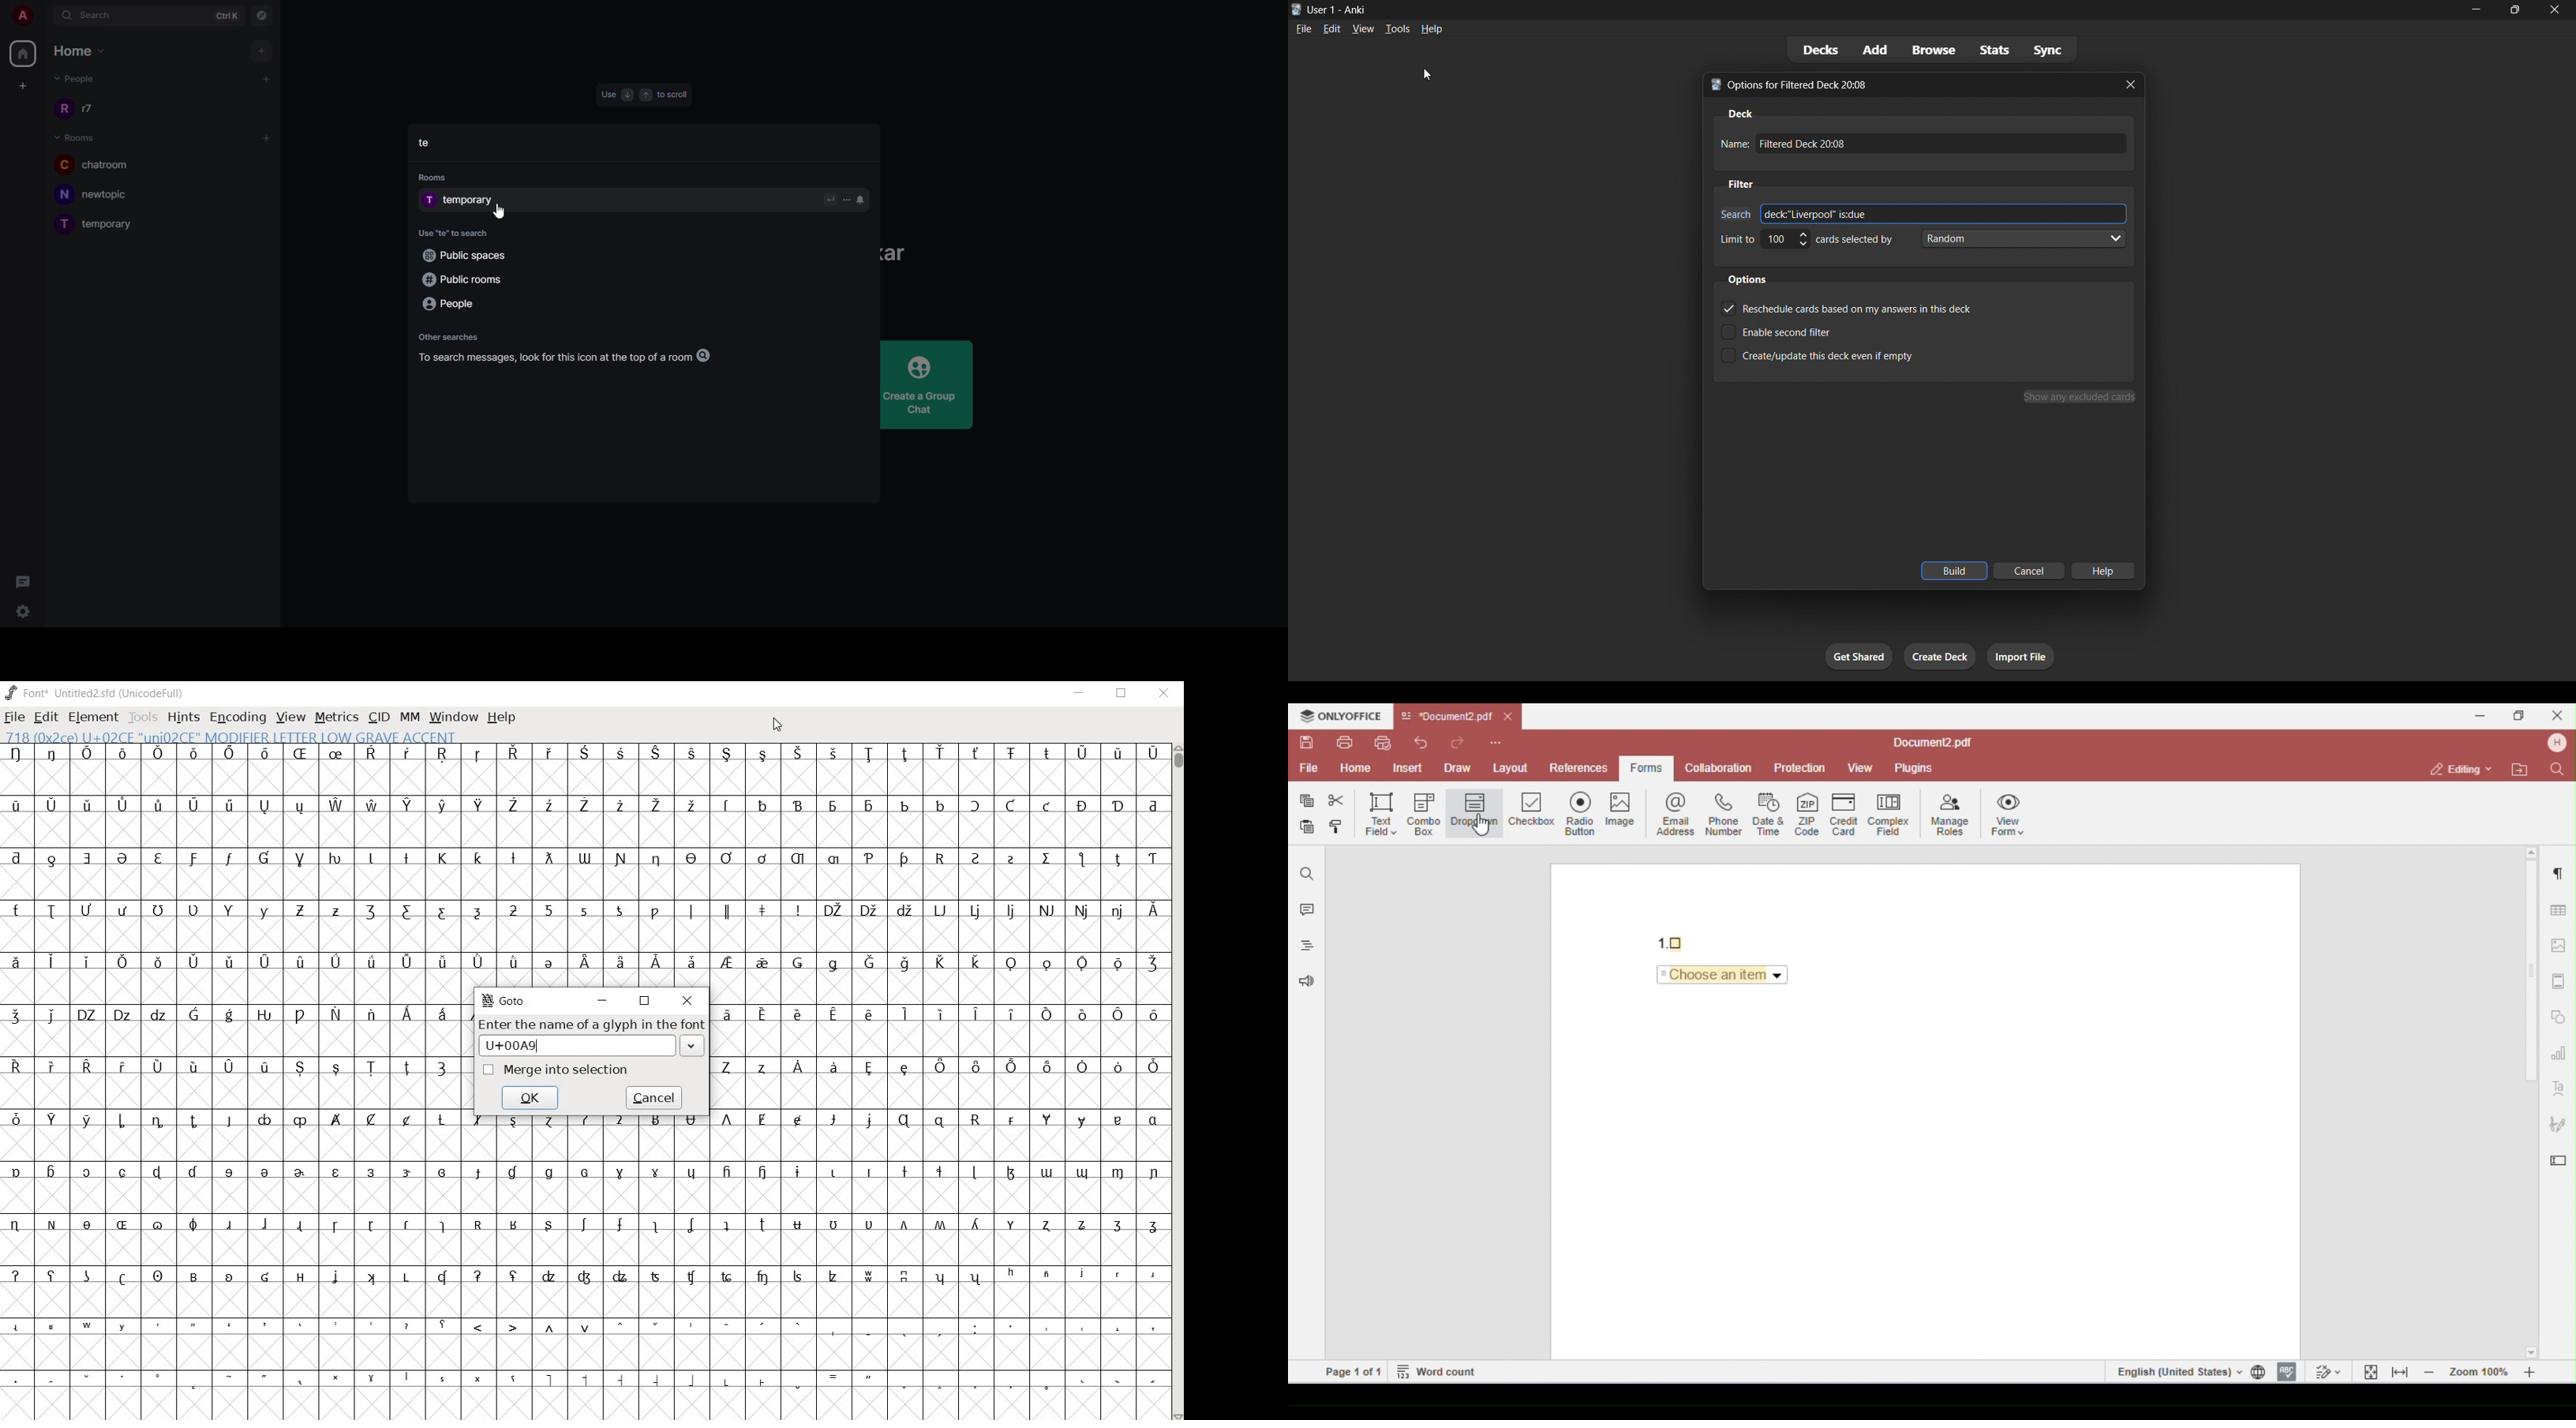 This screenshot has width=2576, height=1428. Describe the element at coordinates (1165, 694) in the screenshot. I see `close` at that location.